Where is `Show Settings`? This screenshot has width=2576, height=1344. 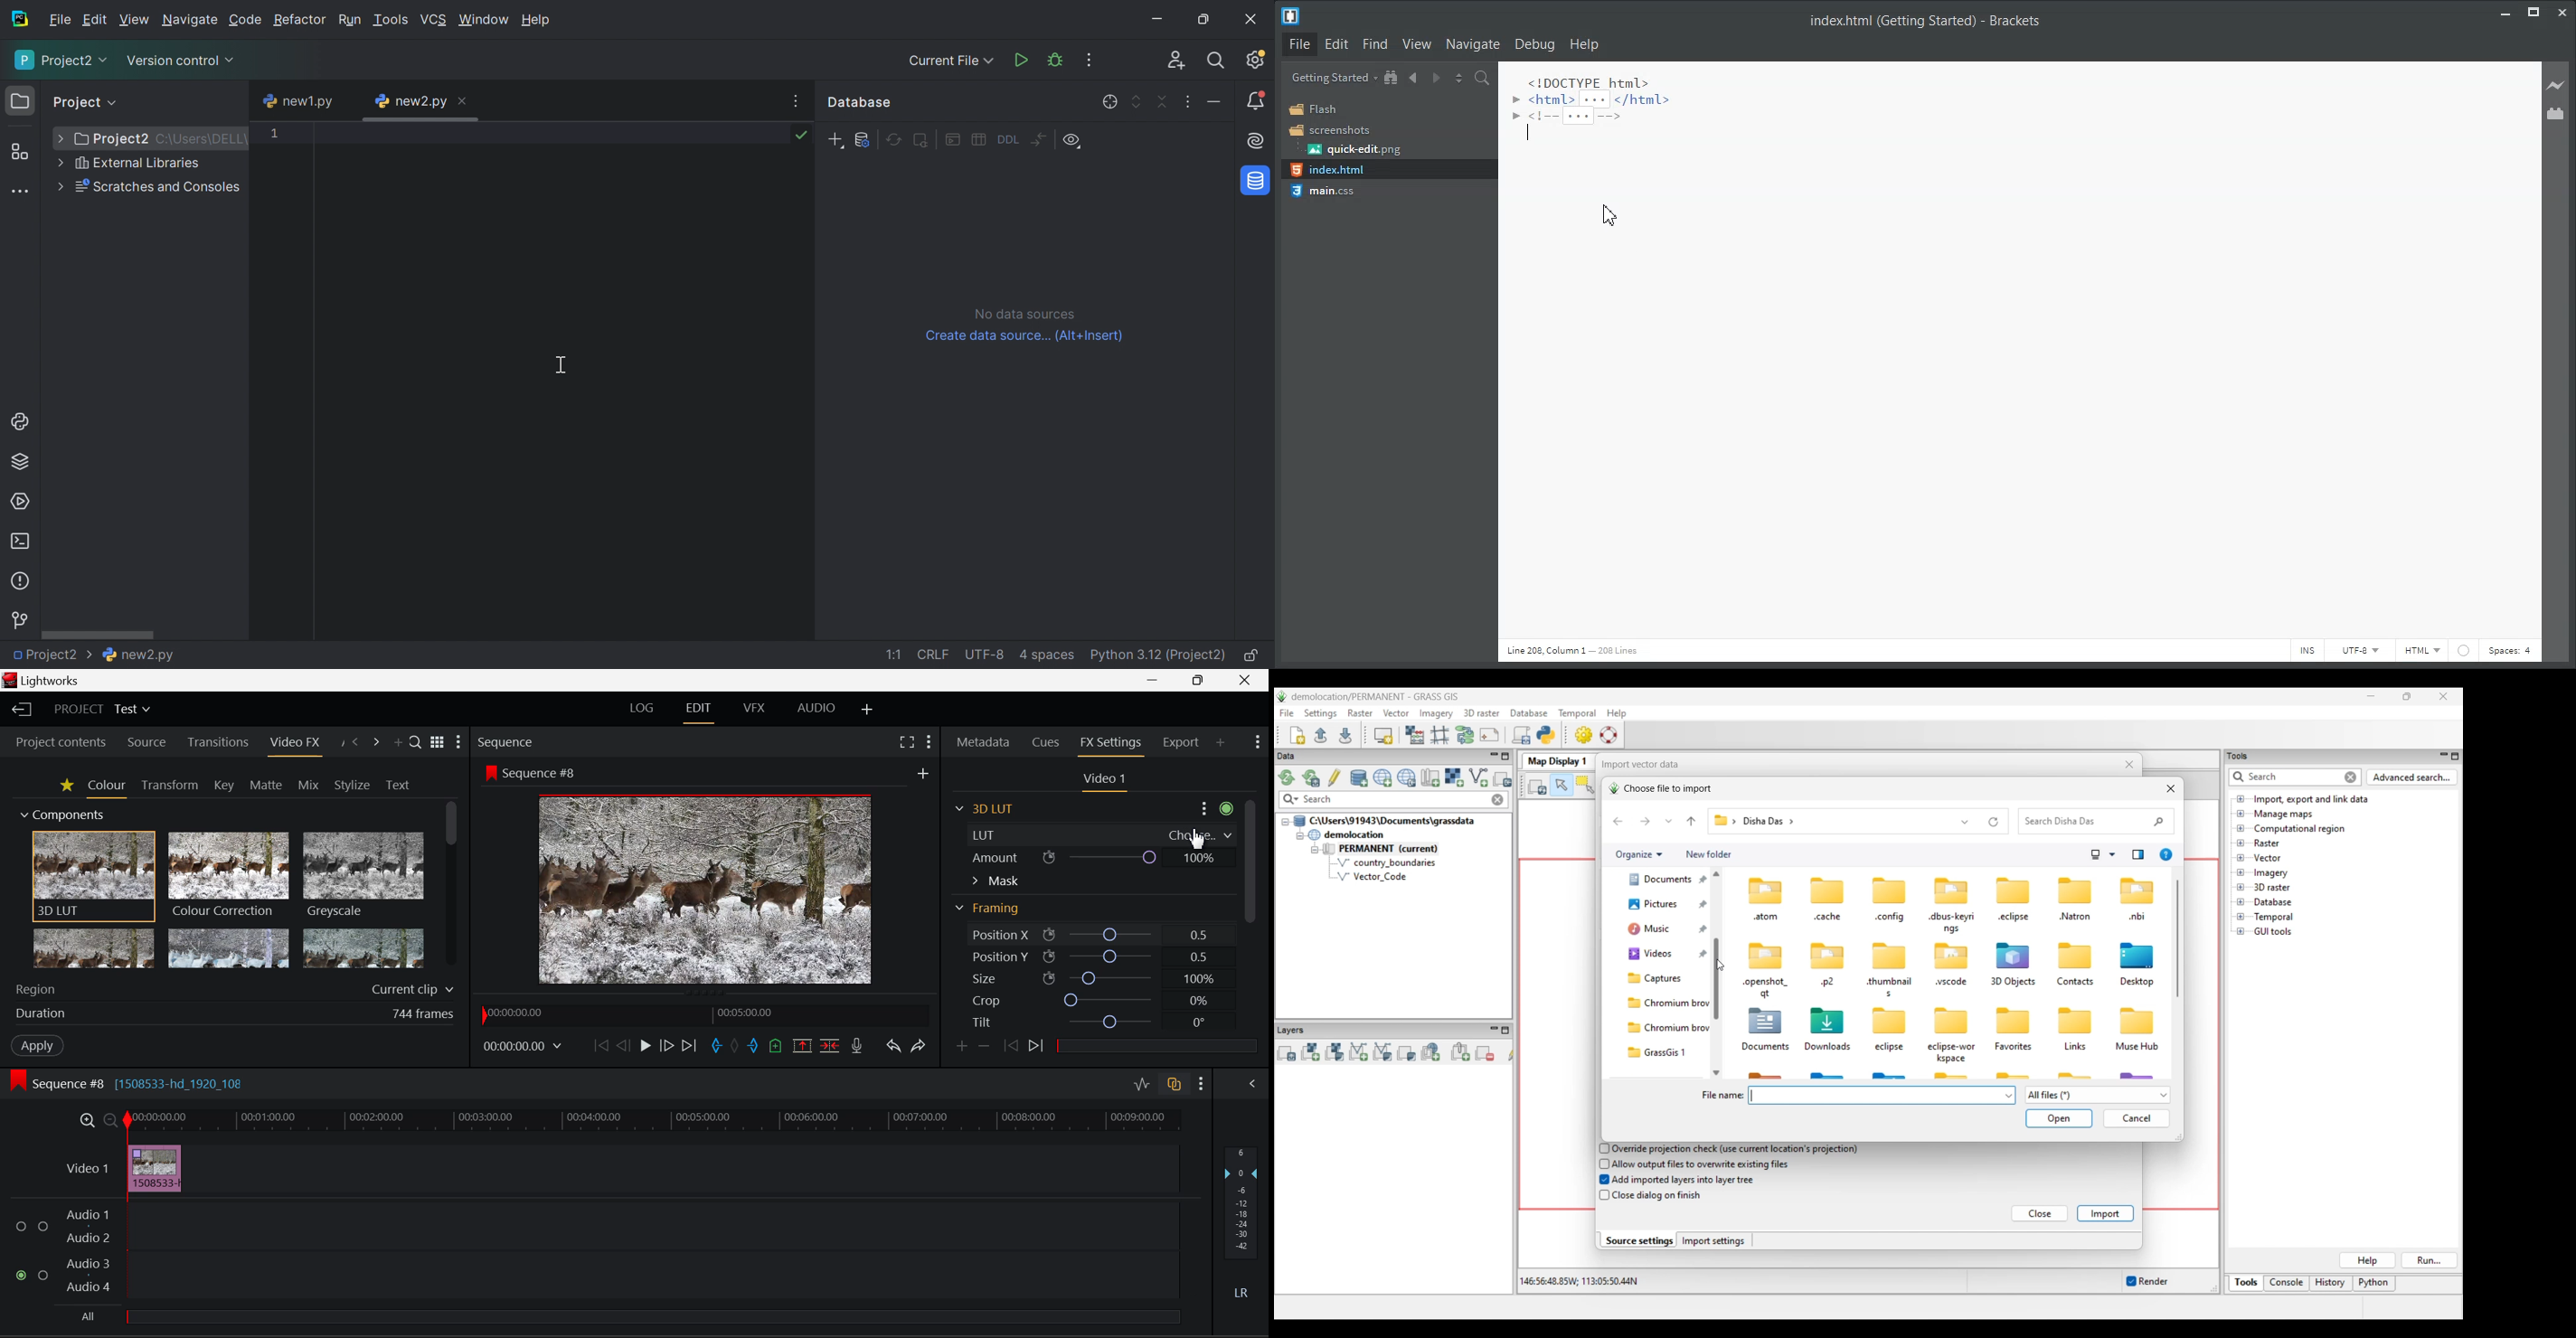 Show Settings is located at coordinates (928, 740).